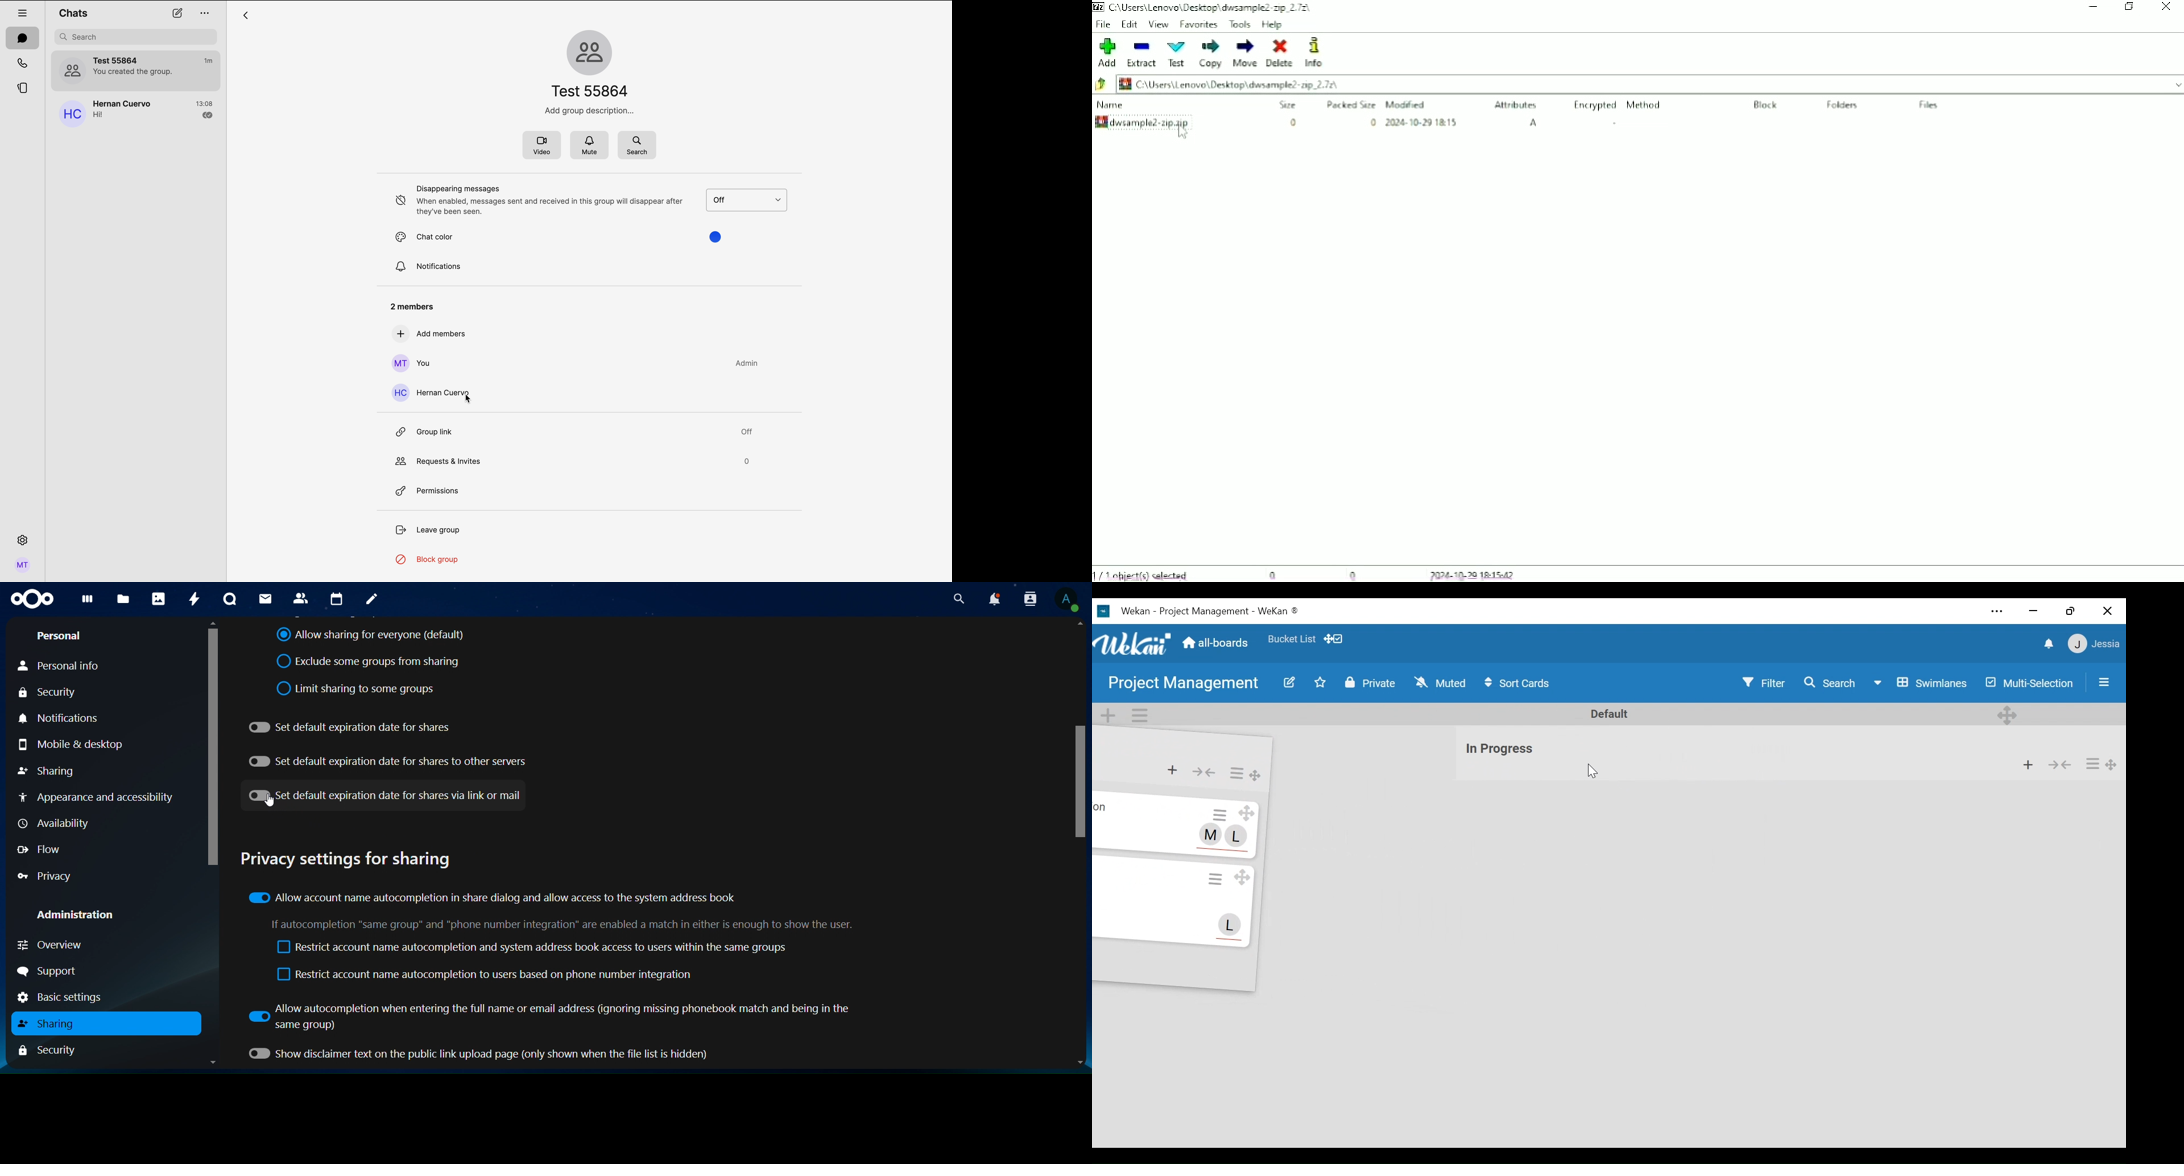 The image size is (2184, 1176). Describe the element at coordinates (468, 400) in the screenshot. I see `cursor` at that location.